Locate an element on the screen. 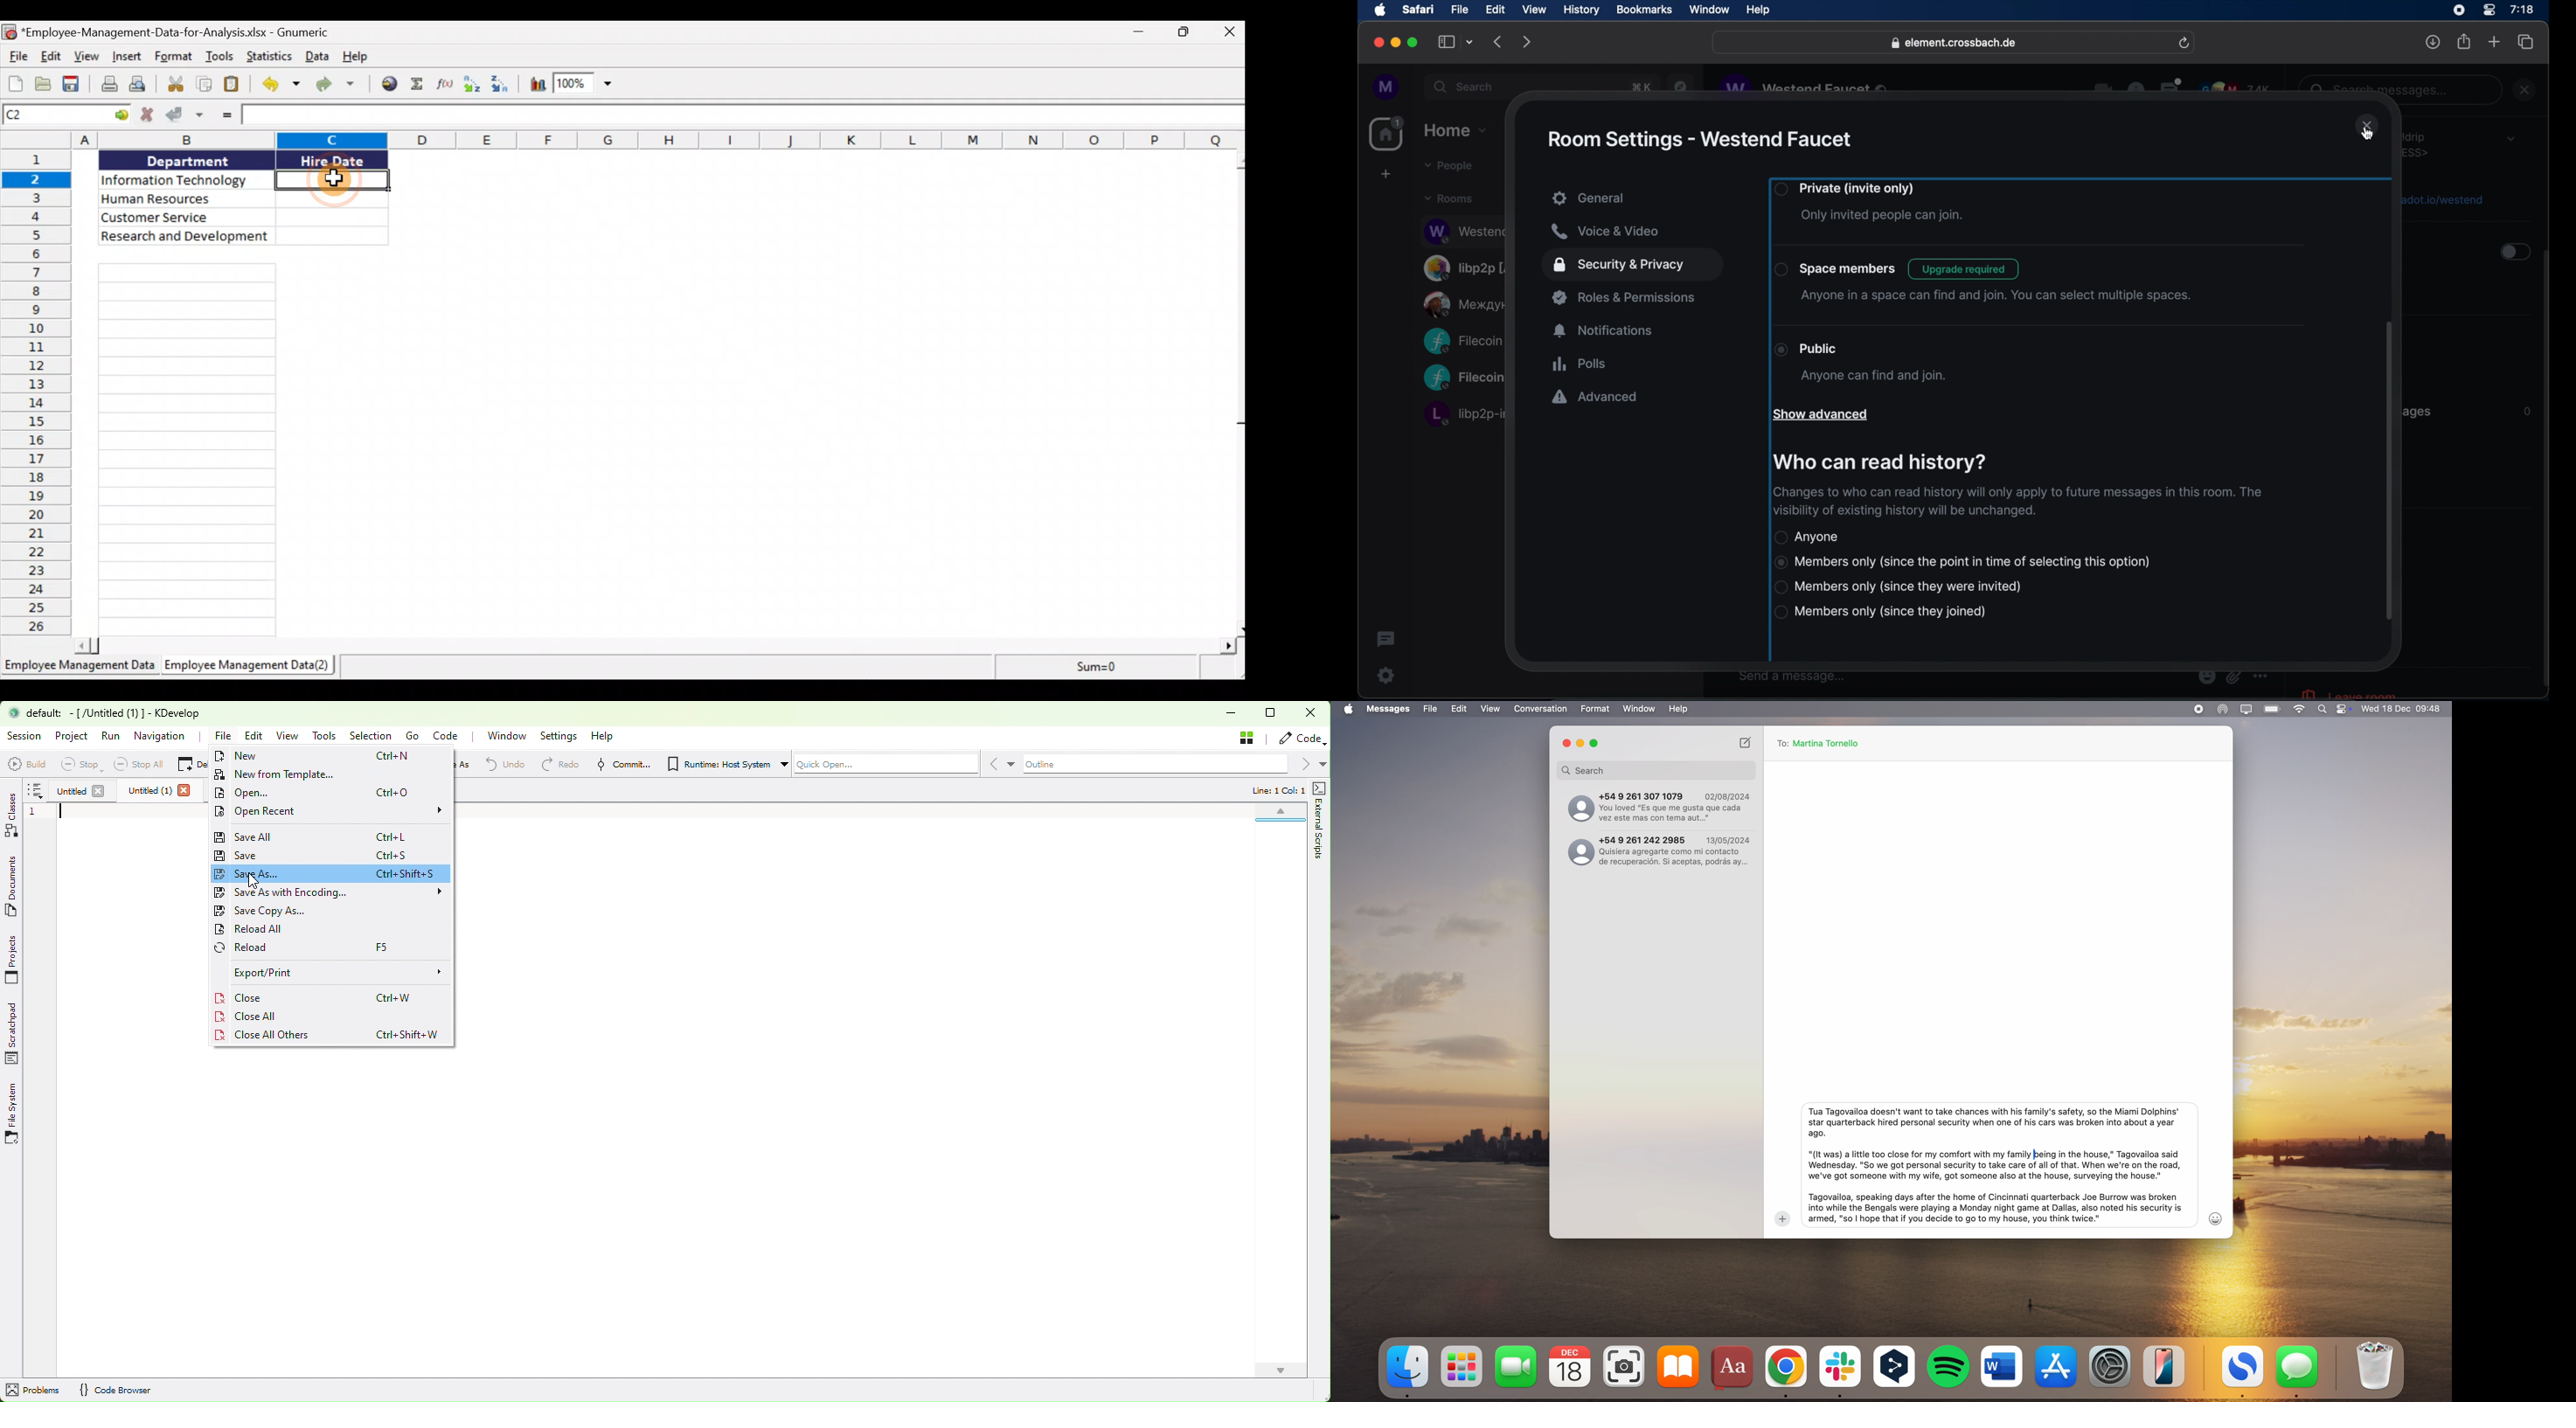 The height and width of the screenshot is (1428, 2576). edit is located at coordinates (1459, 710).